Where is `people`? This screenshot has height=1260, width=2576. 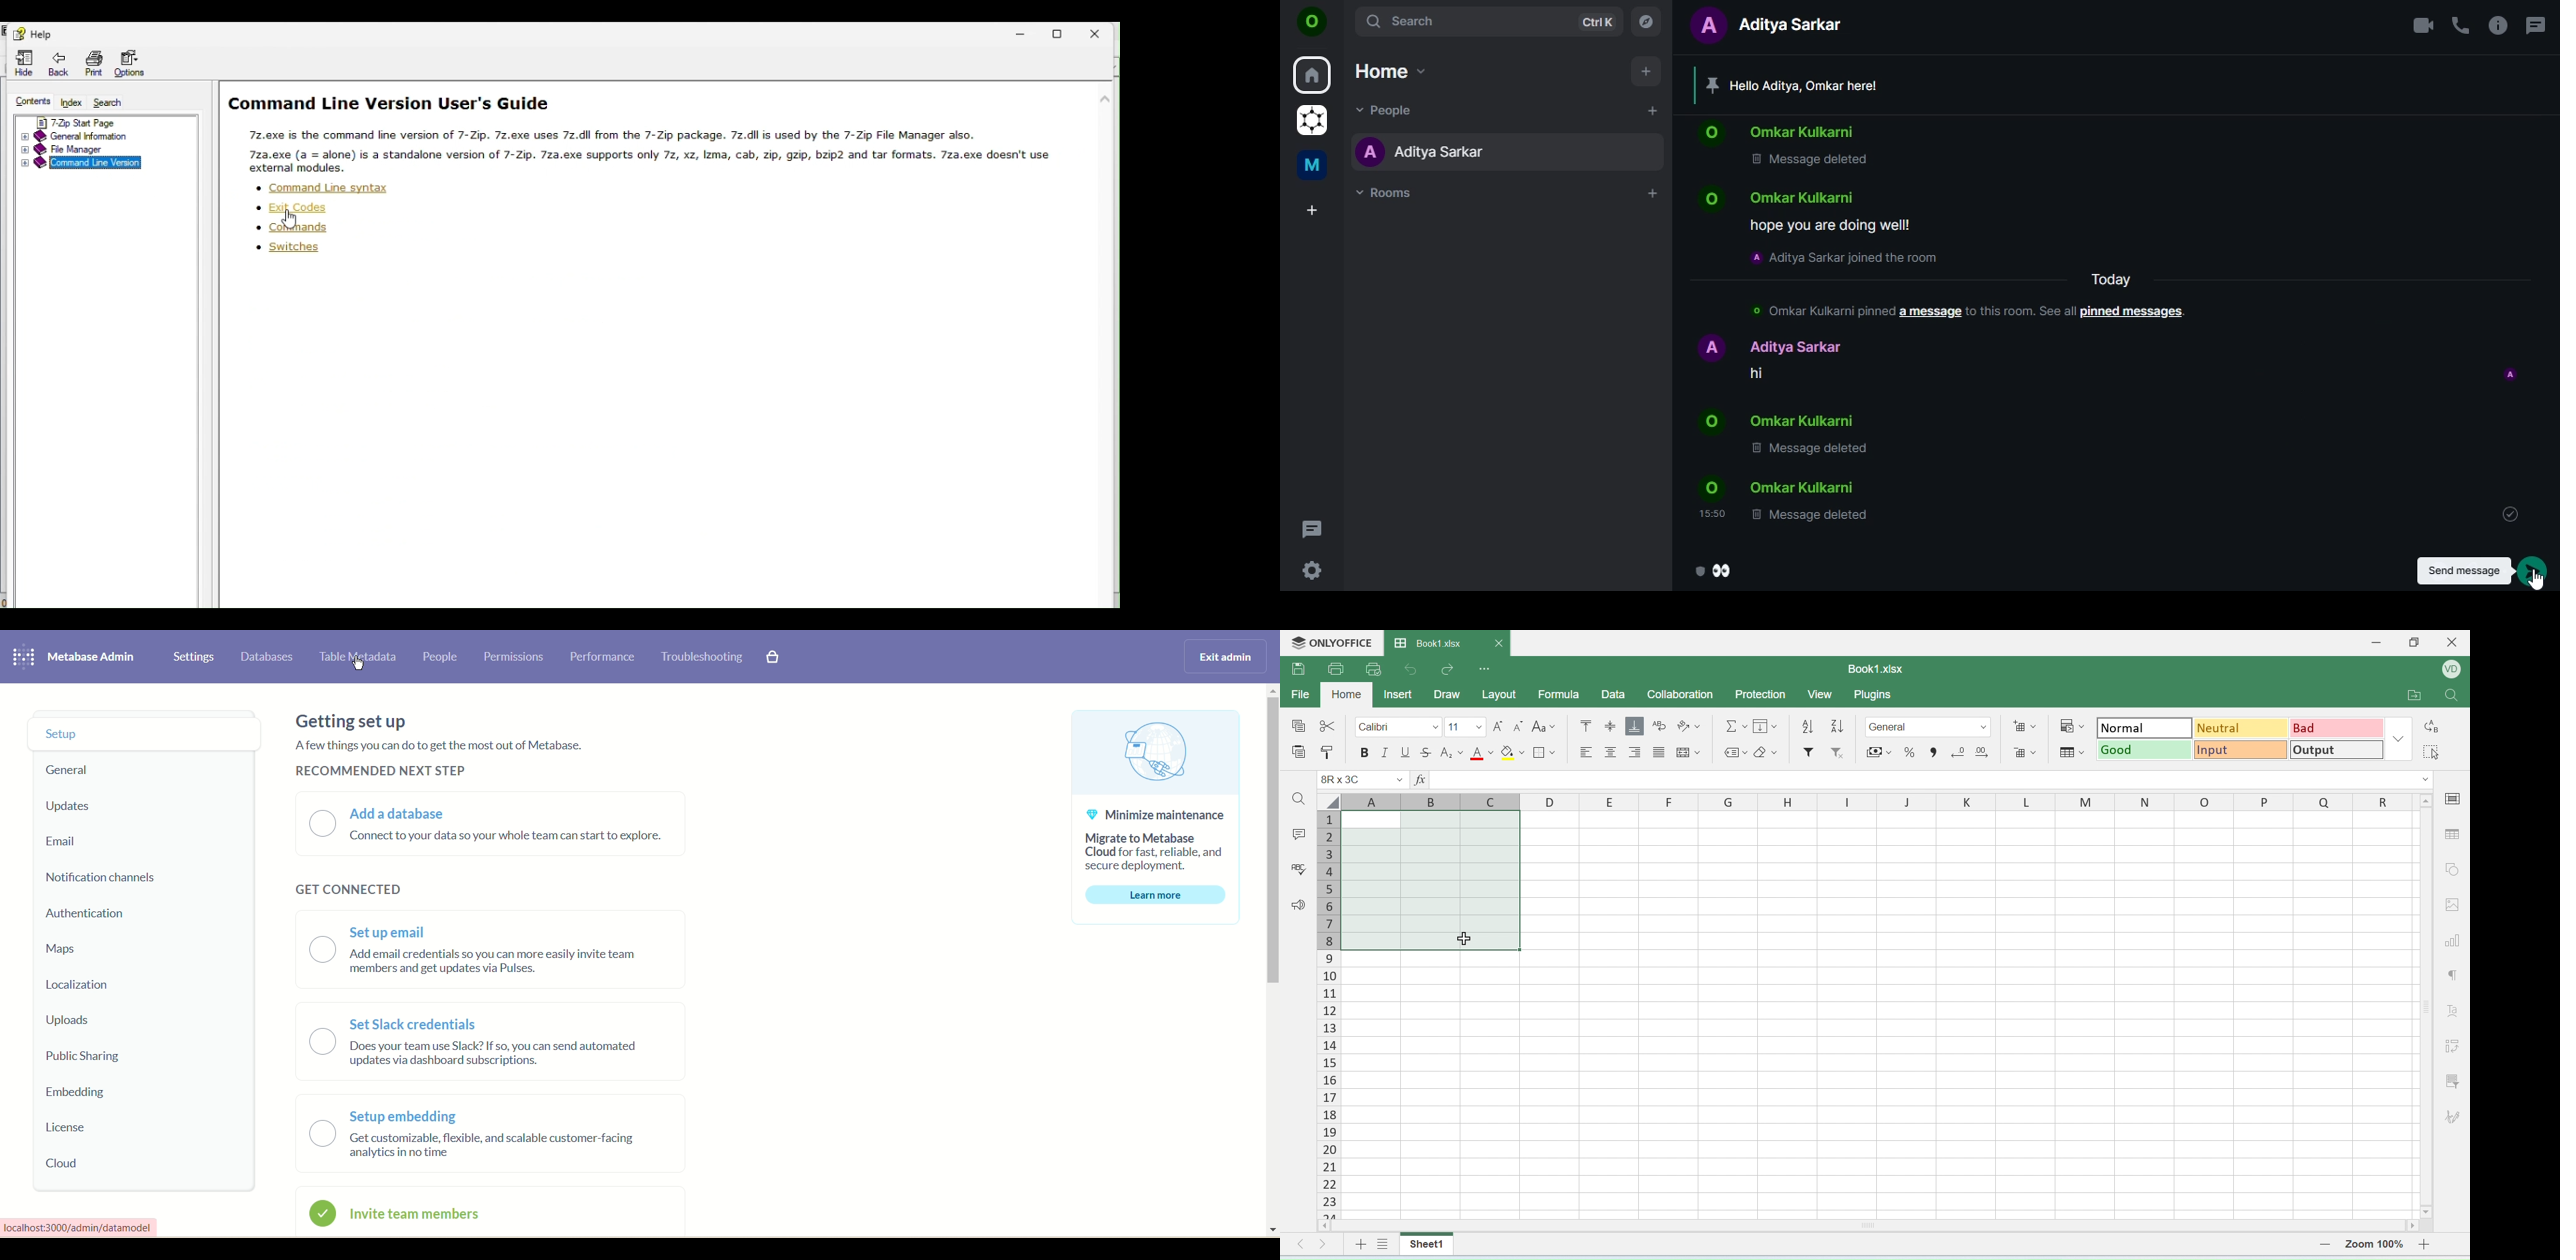
people is located at coordinates (1382, 109).